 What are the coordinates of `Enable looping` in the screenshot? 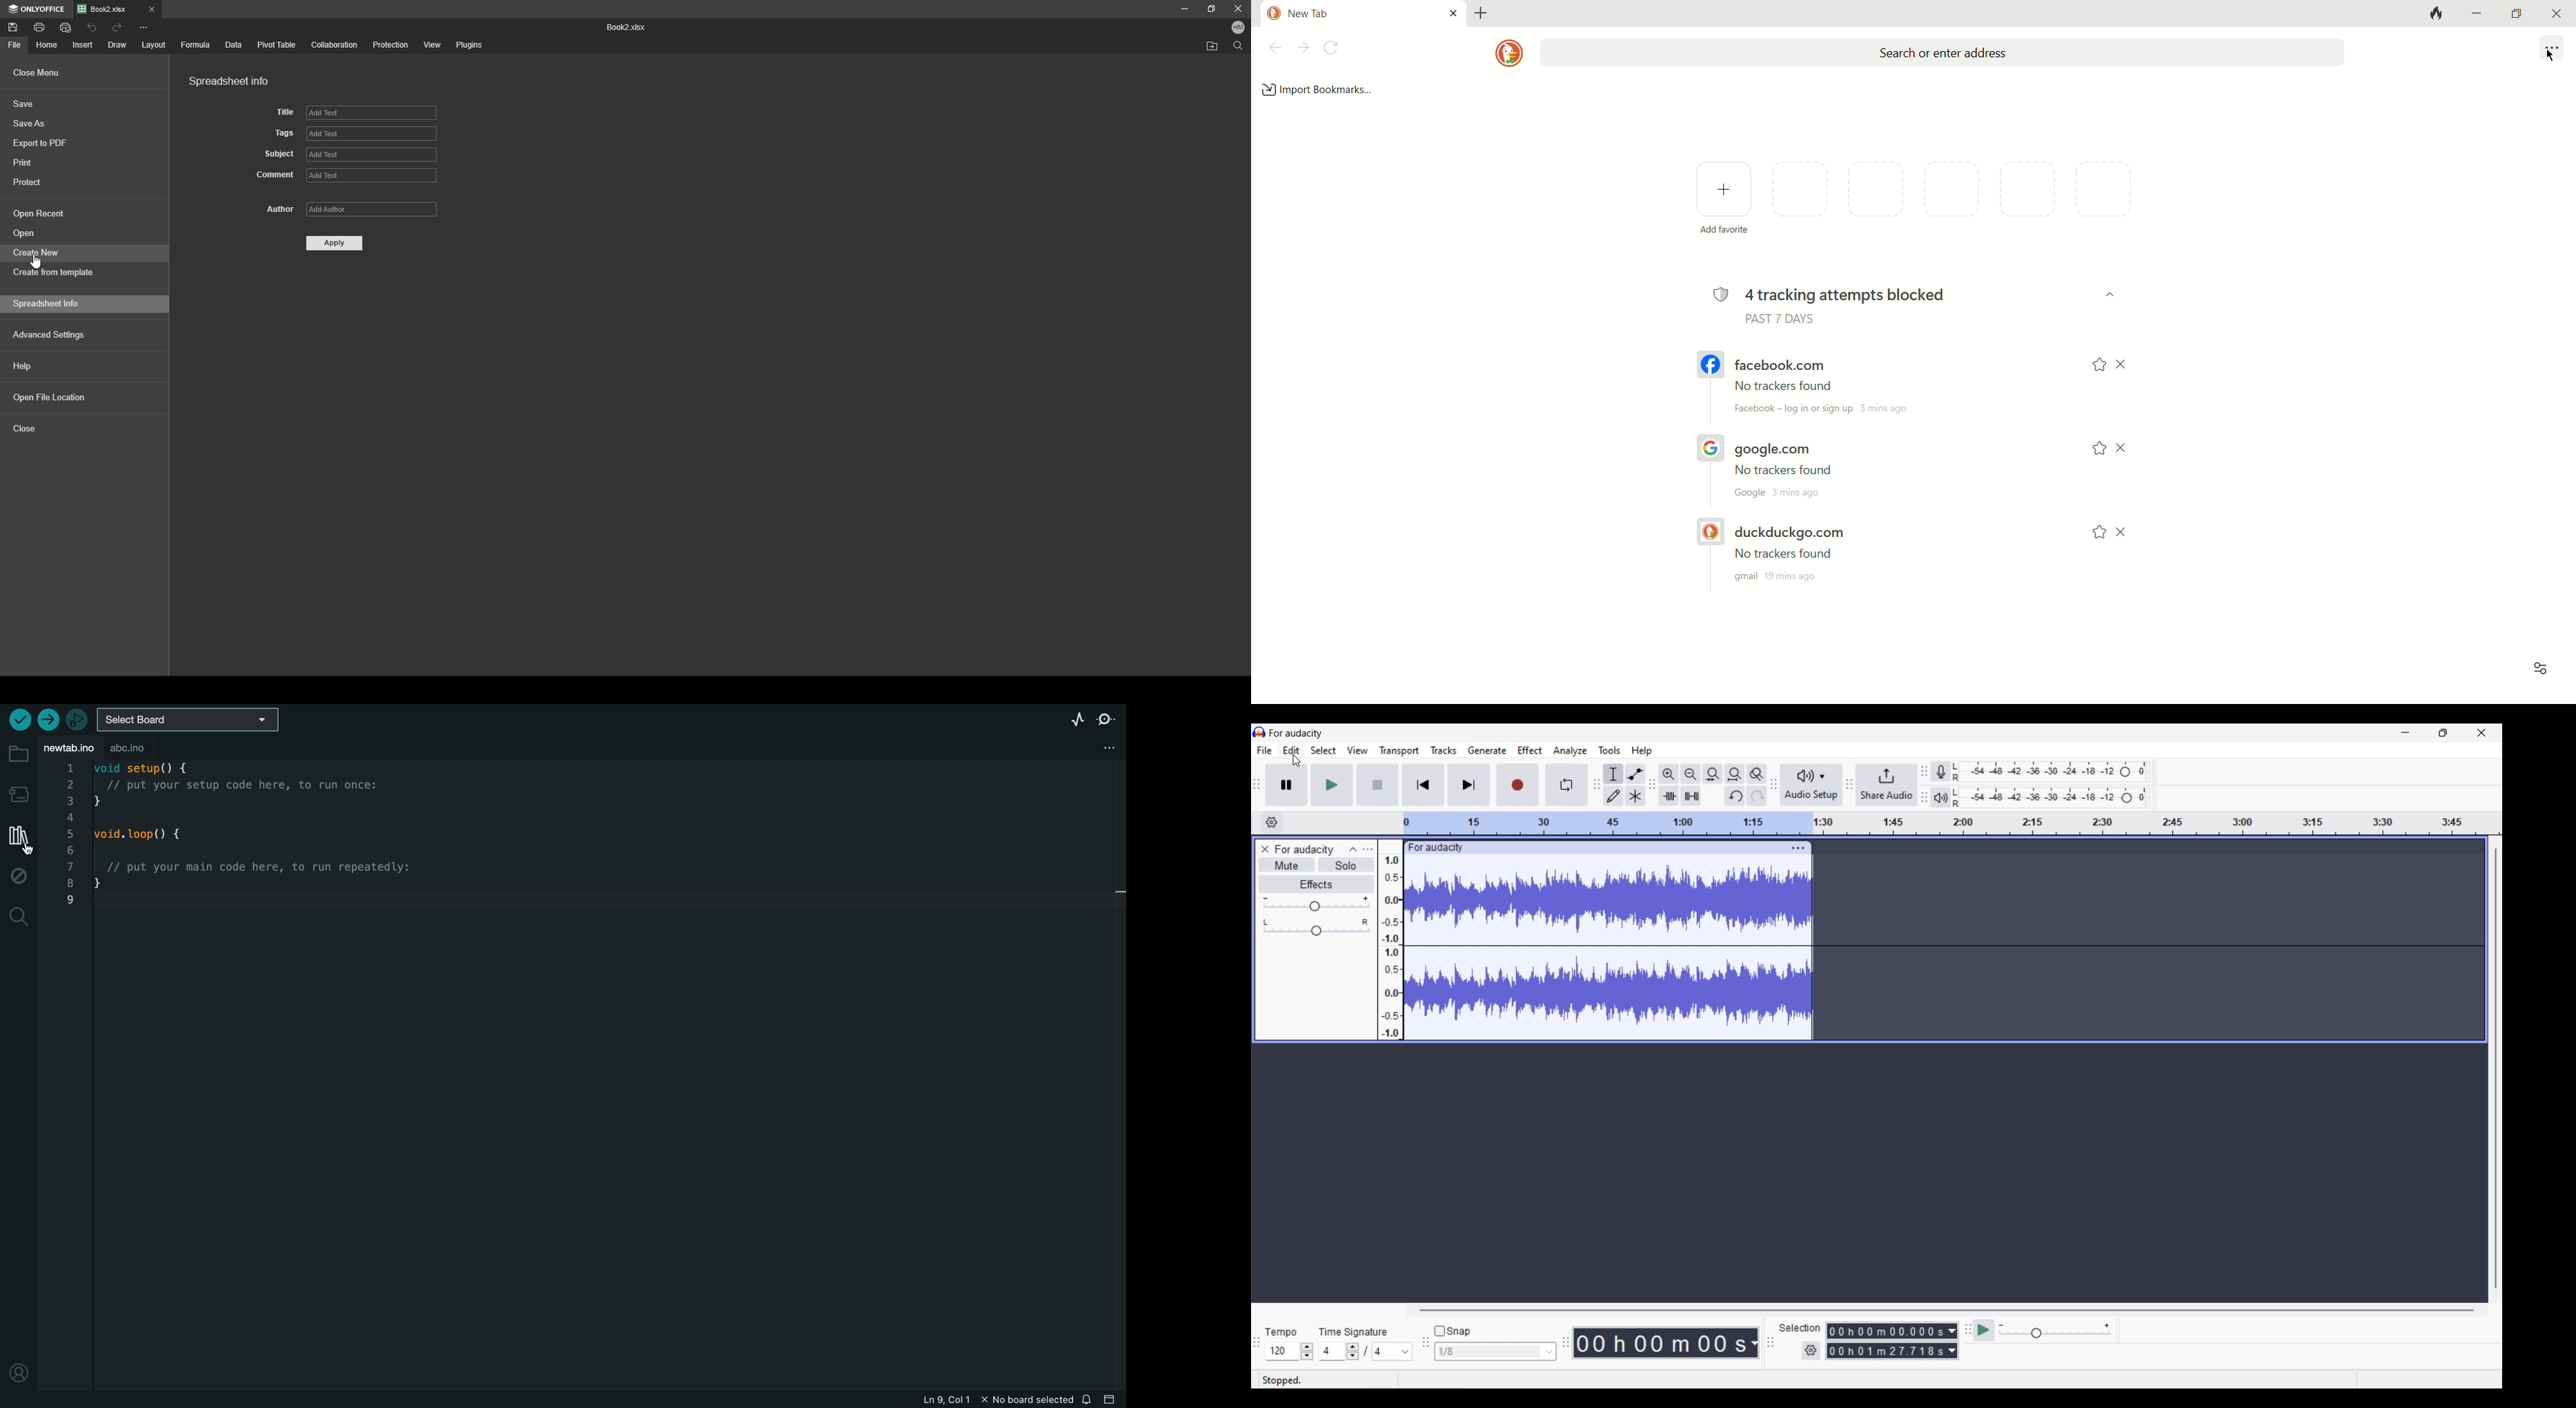 It's located at (1567, 785).